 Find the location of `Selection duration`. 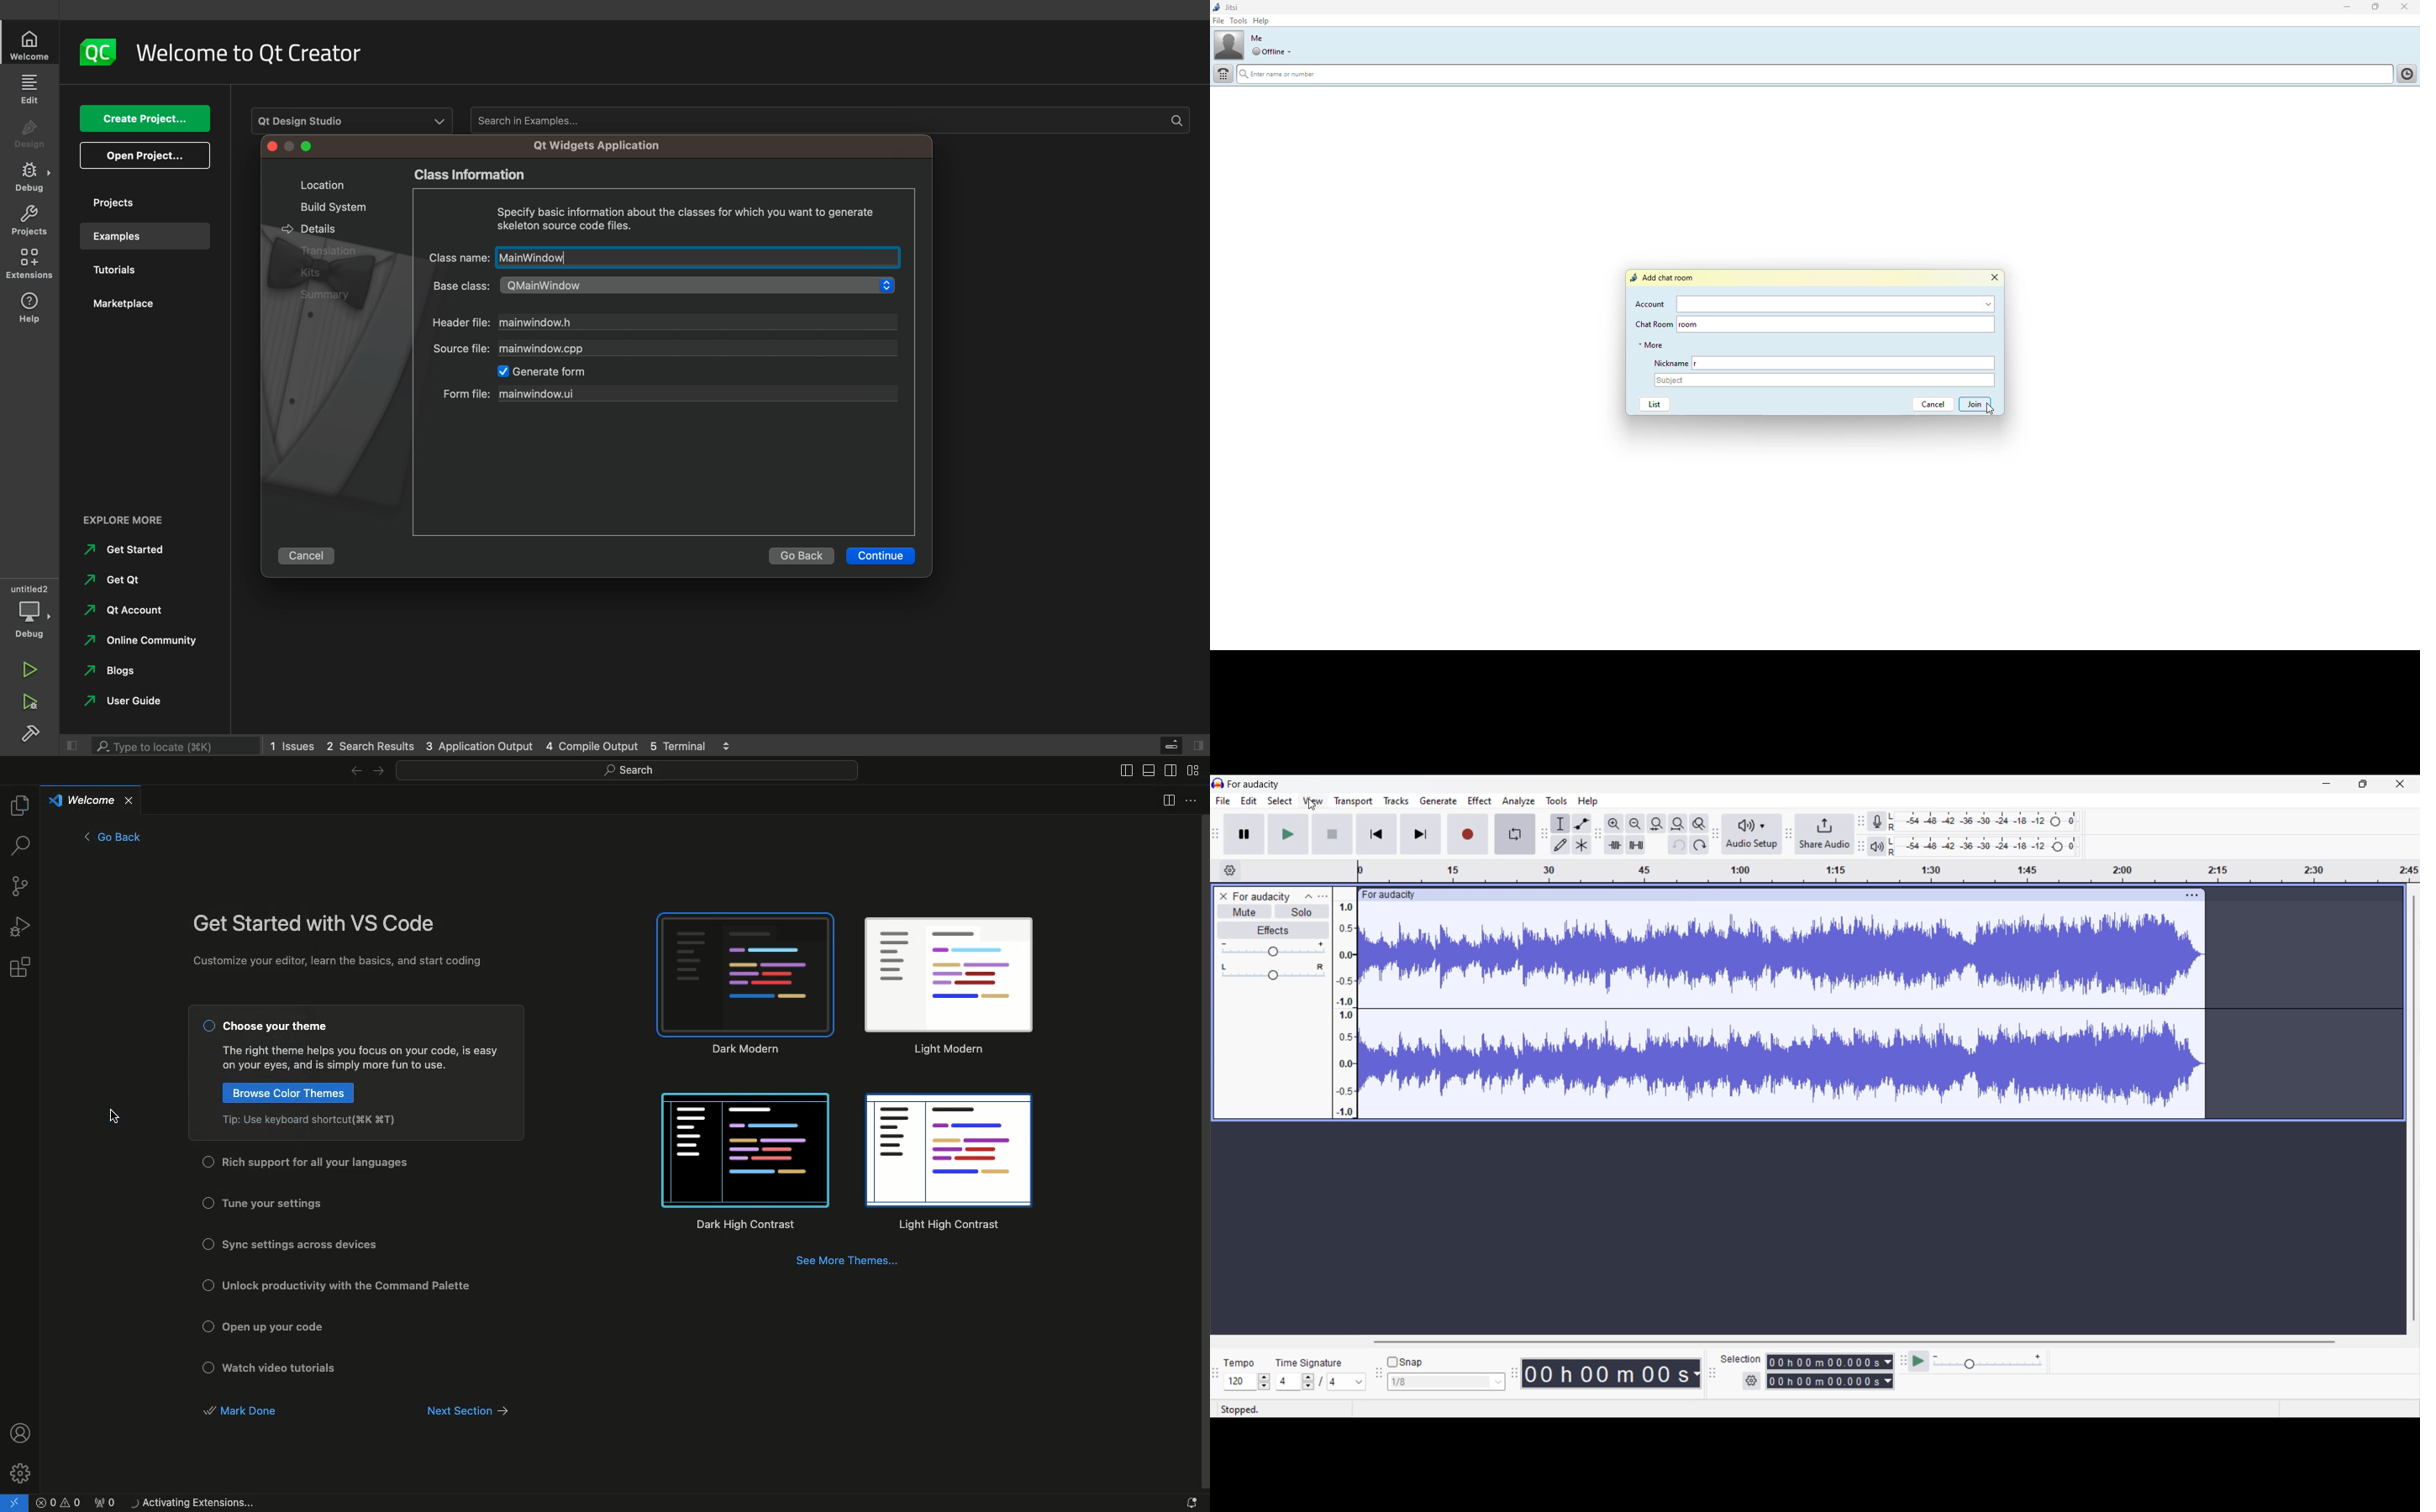

Selection duration is located at coordinates (1824, 1371).